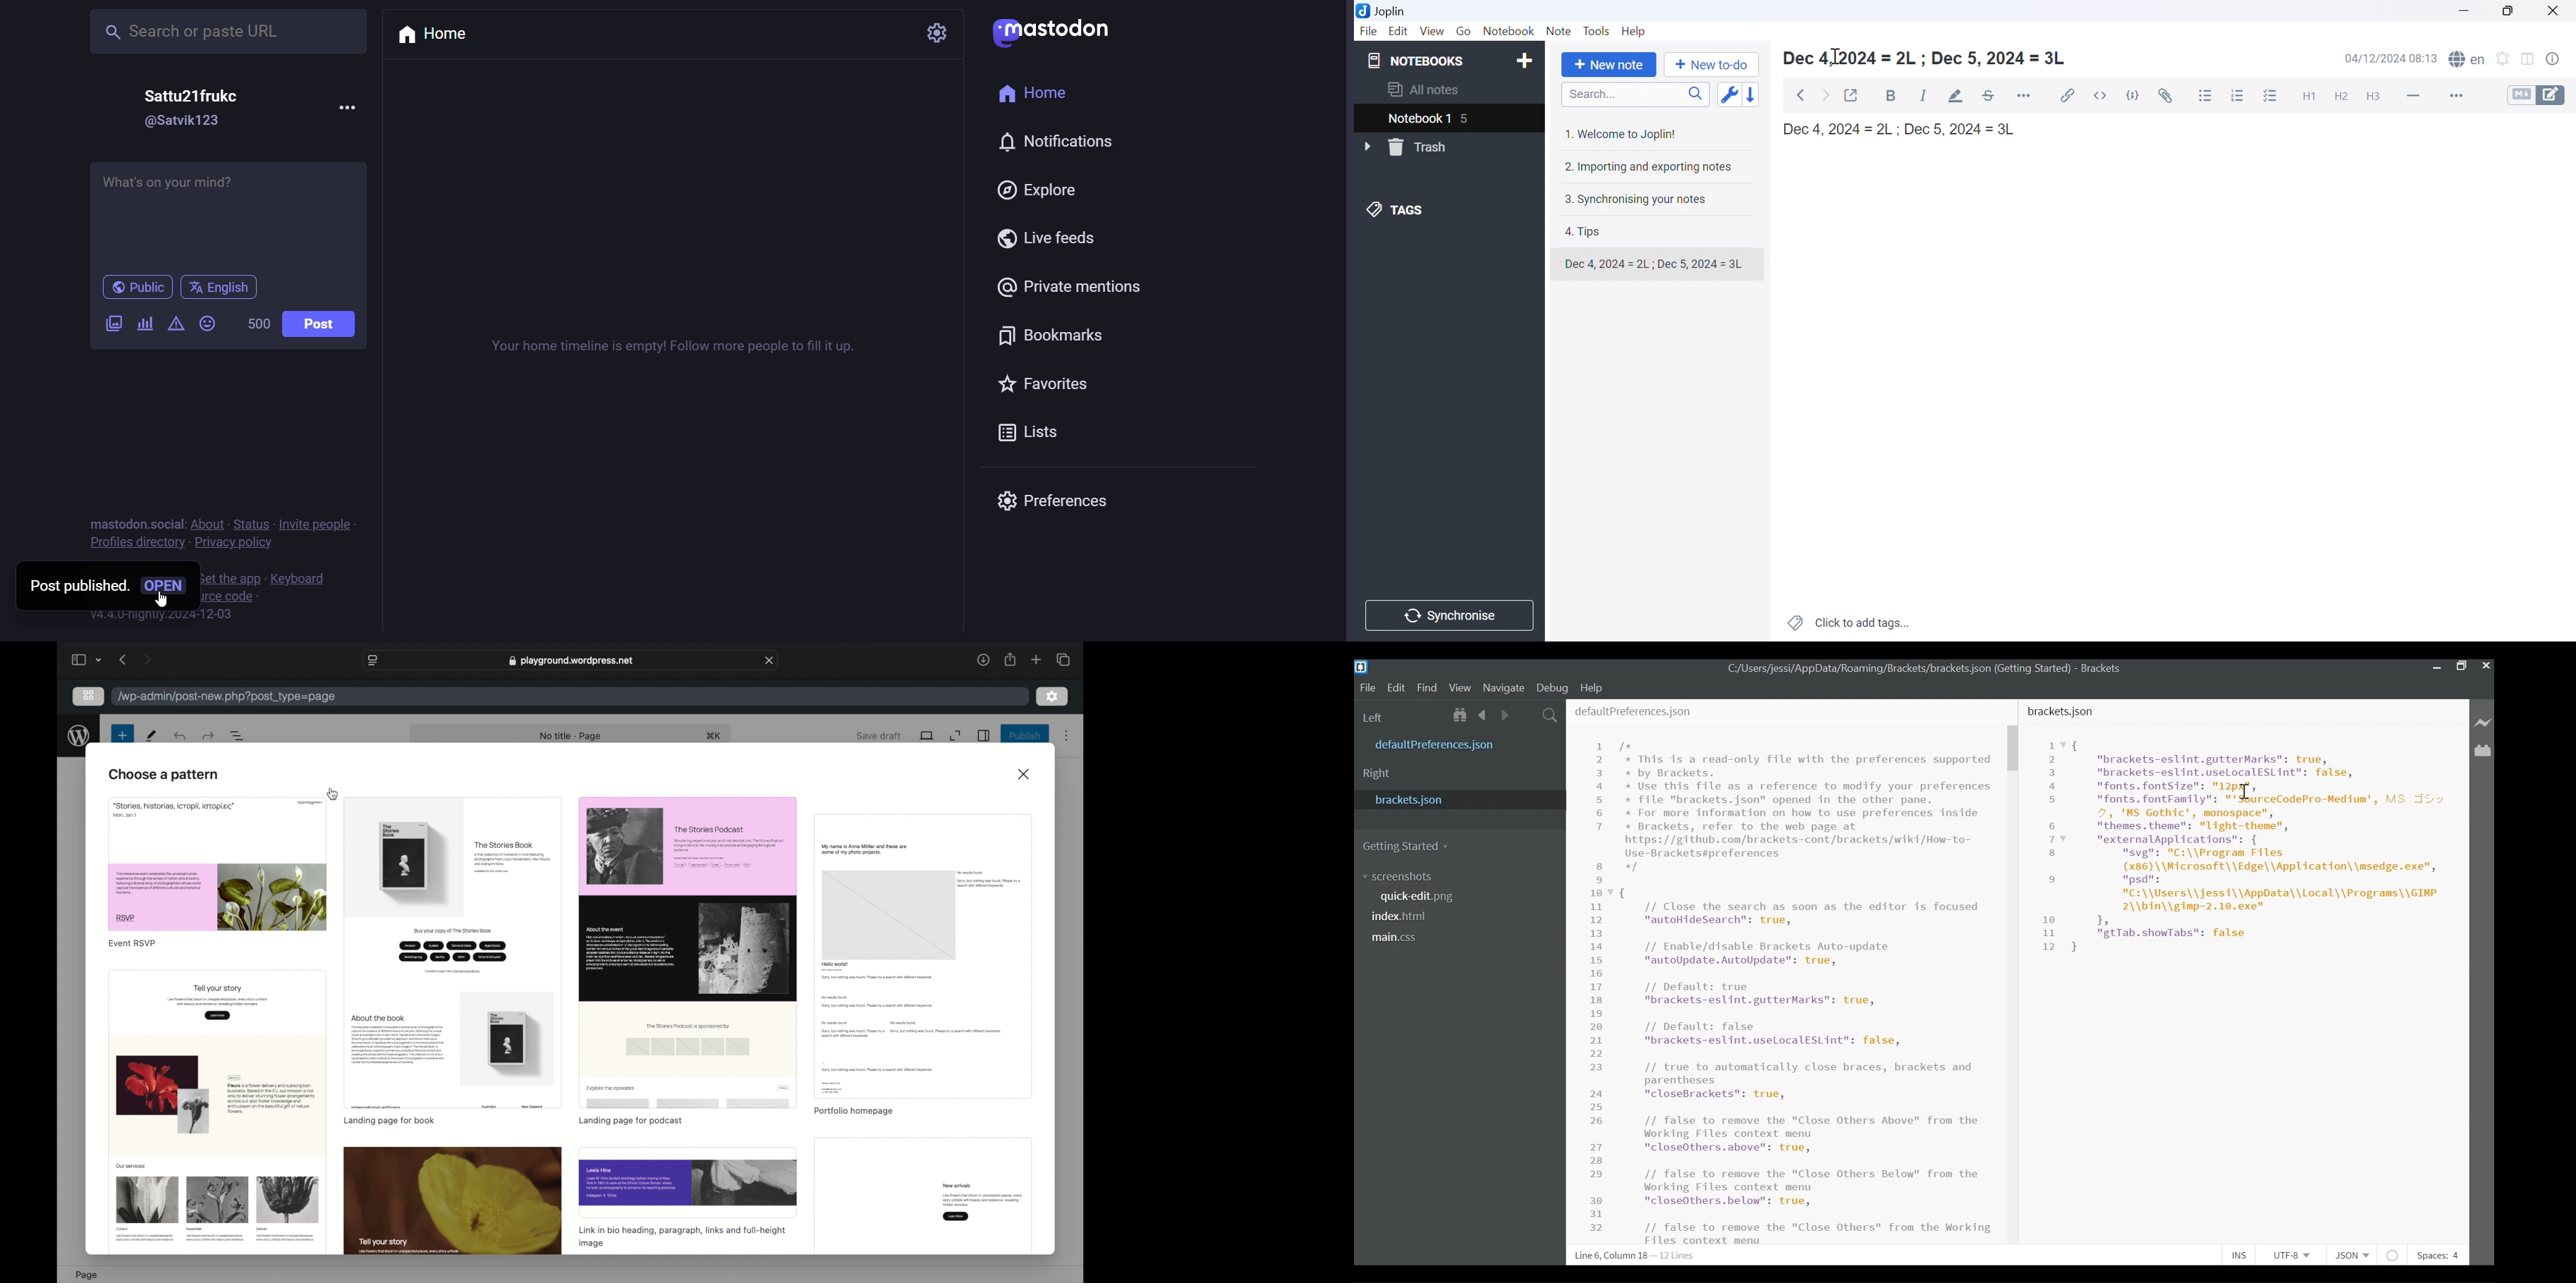  Describe the element at coordinates (927, 736) in the screenshot. I see `view` at that location.